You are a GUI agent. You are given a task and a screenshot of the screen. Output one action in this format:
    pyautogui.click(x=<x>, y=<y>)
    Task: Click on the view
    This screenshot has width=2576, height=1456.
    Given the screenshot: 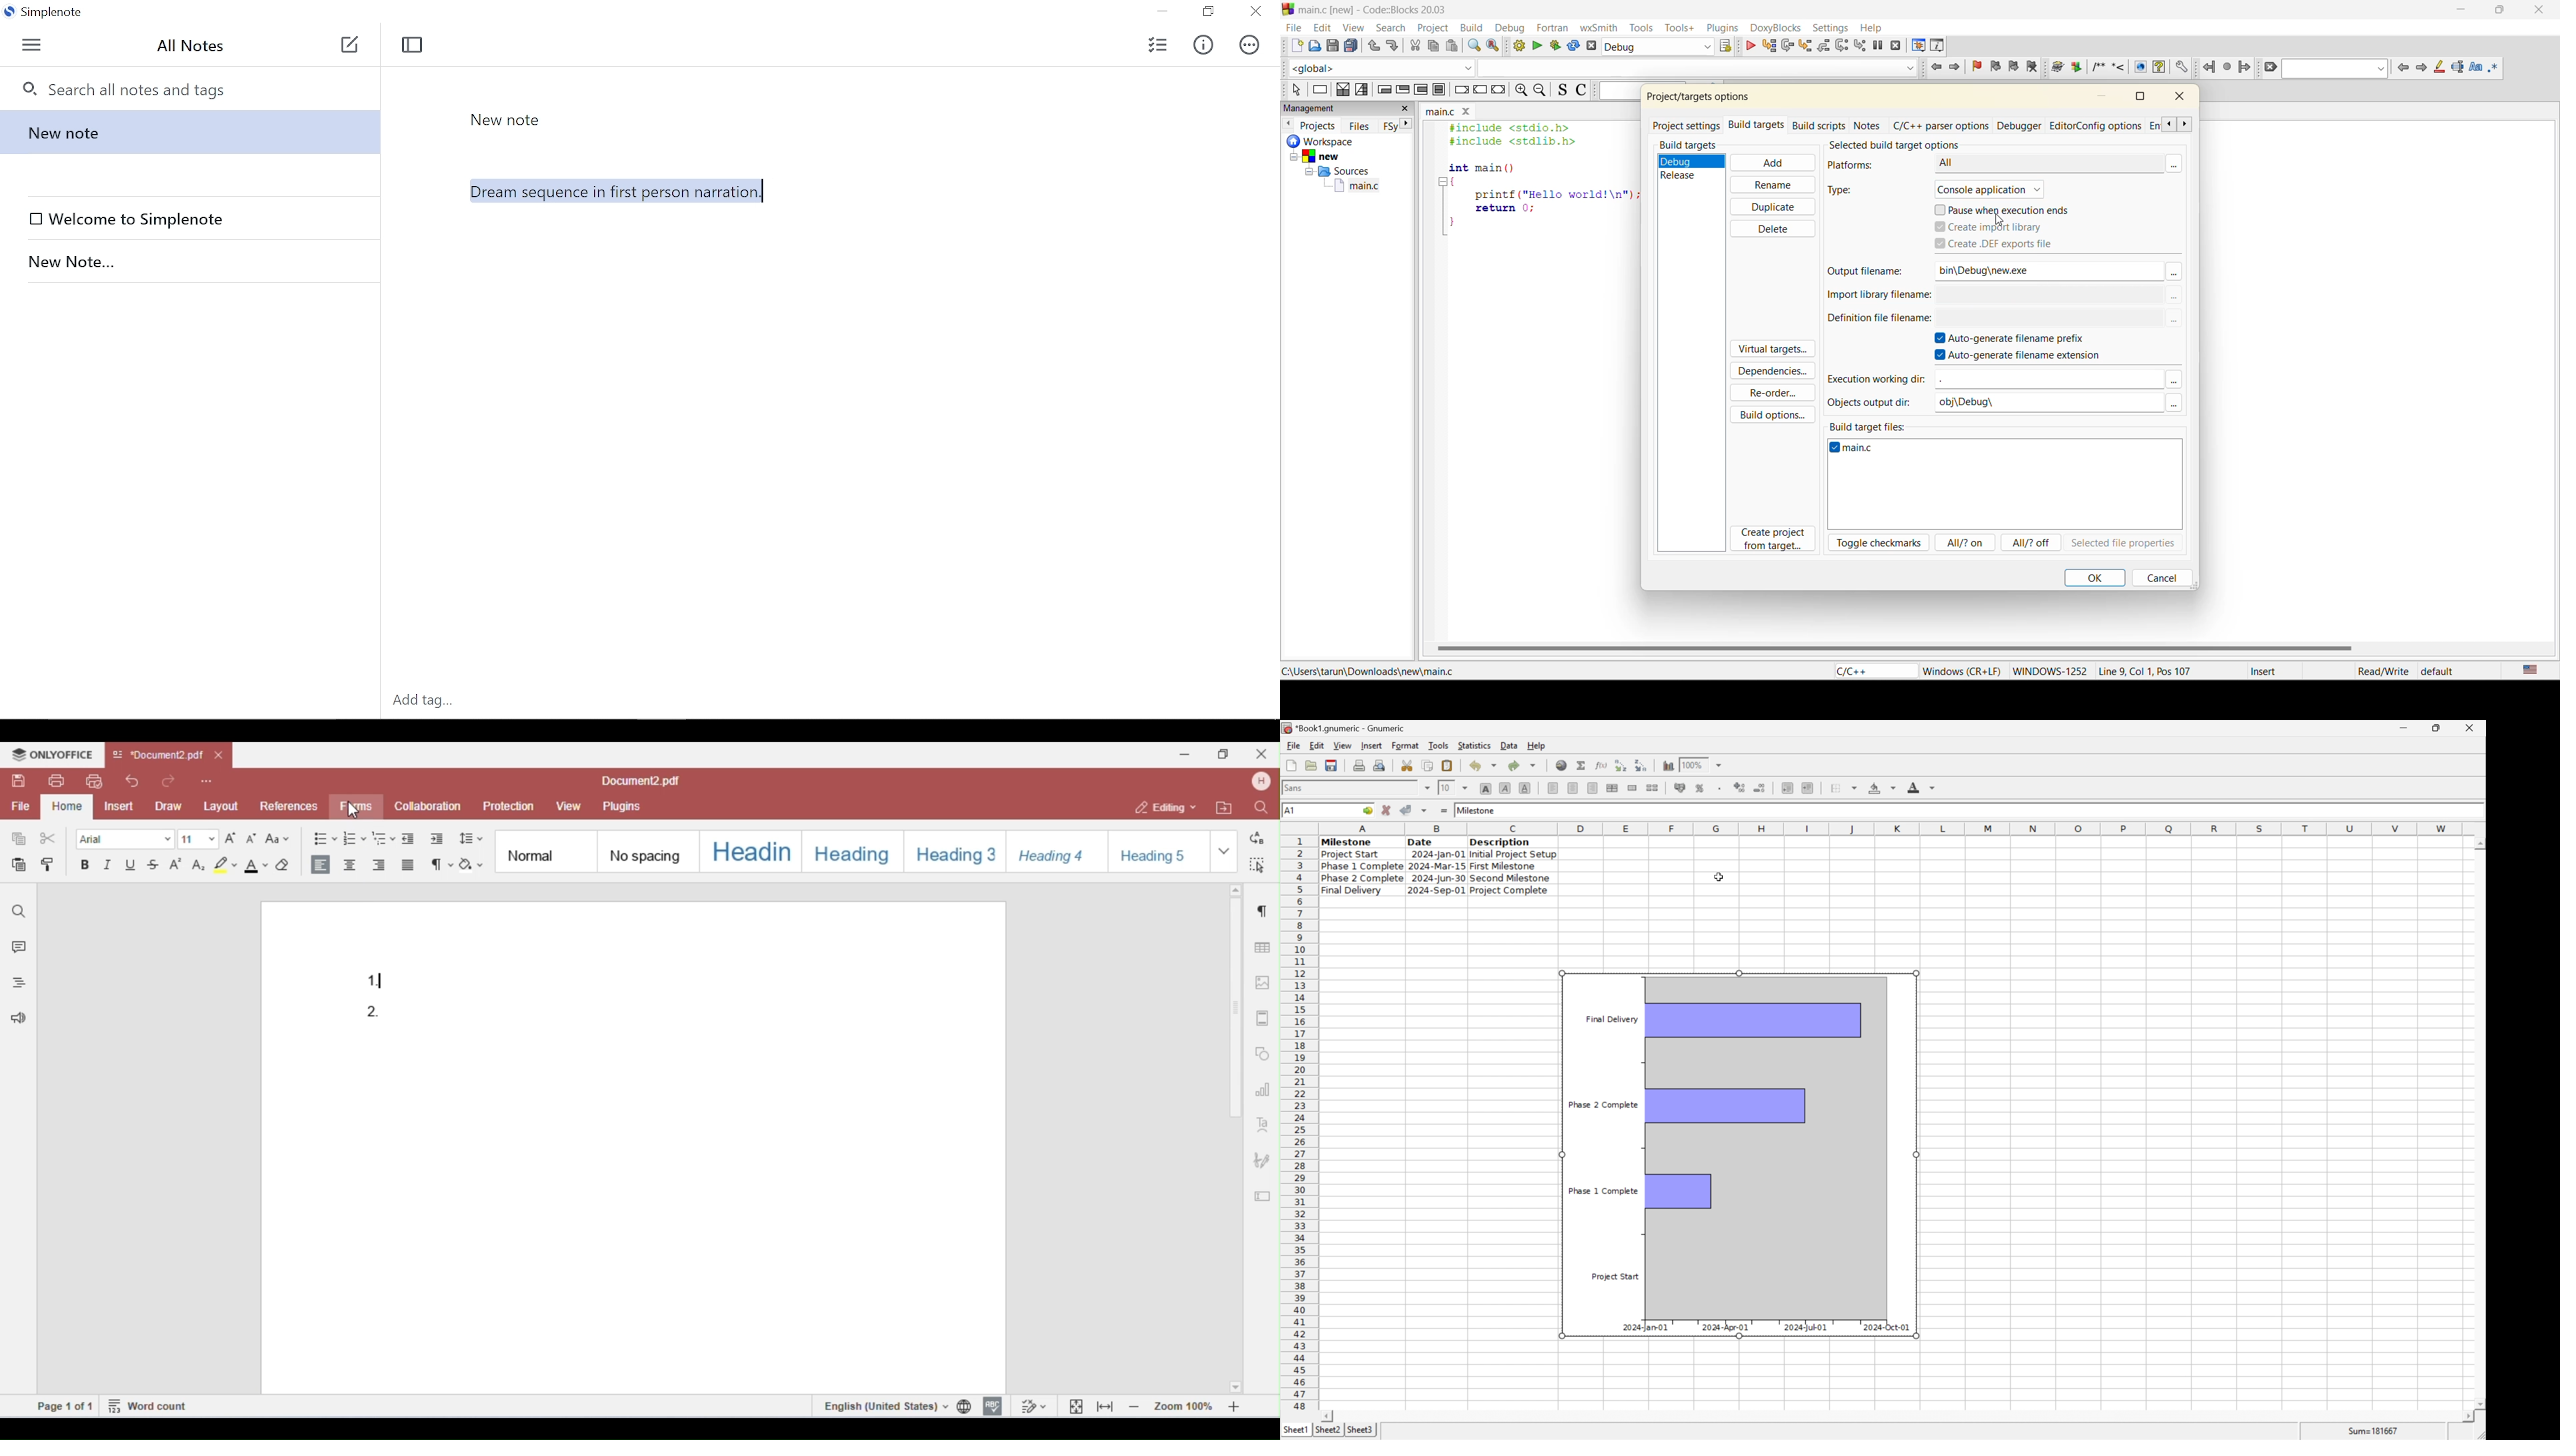 What is the action you would take?
    pyautogui.click(x=1352, y=28)
    